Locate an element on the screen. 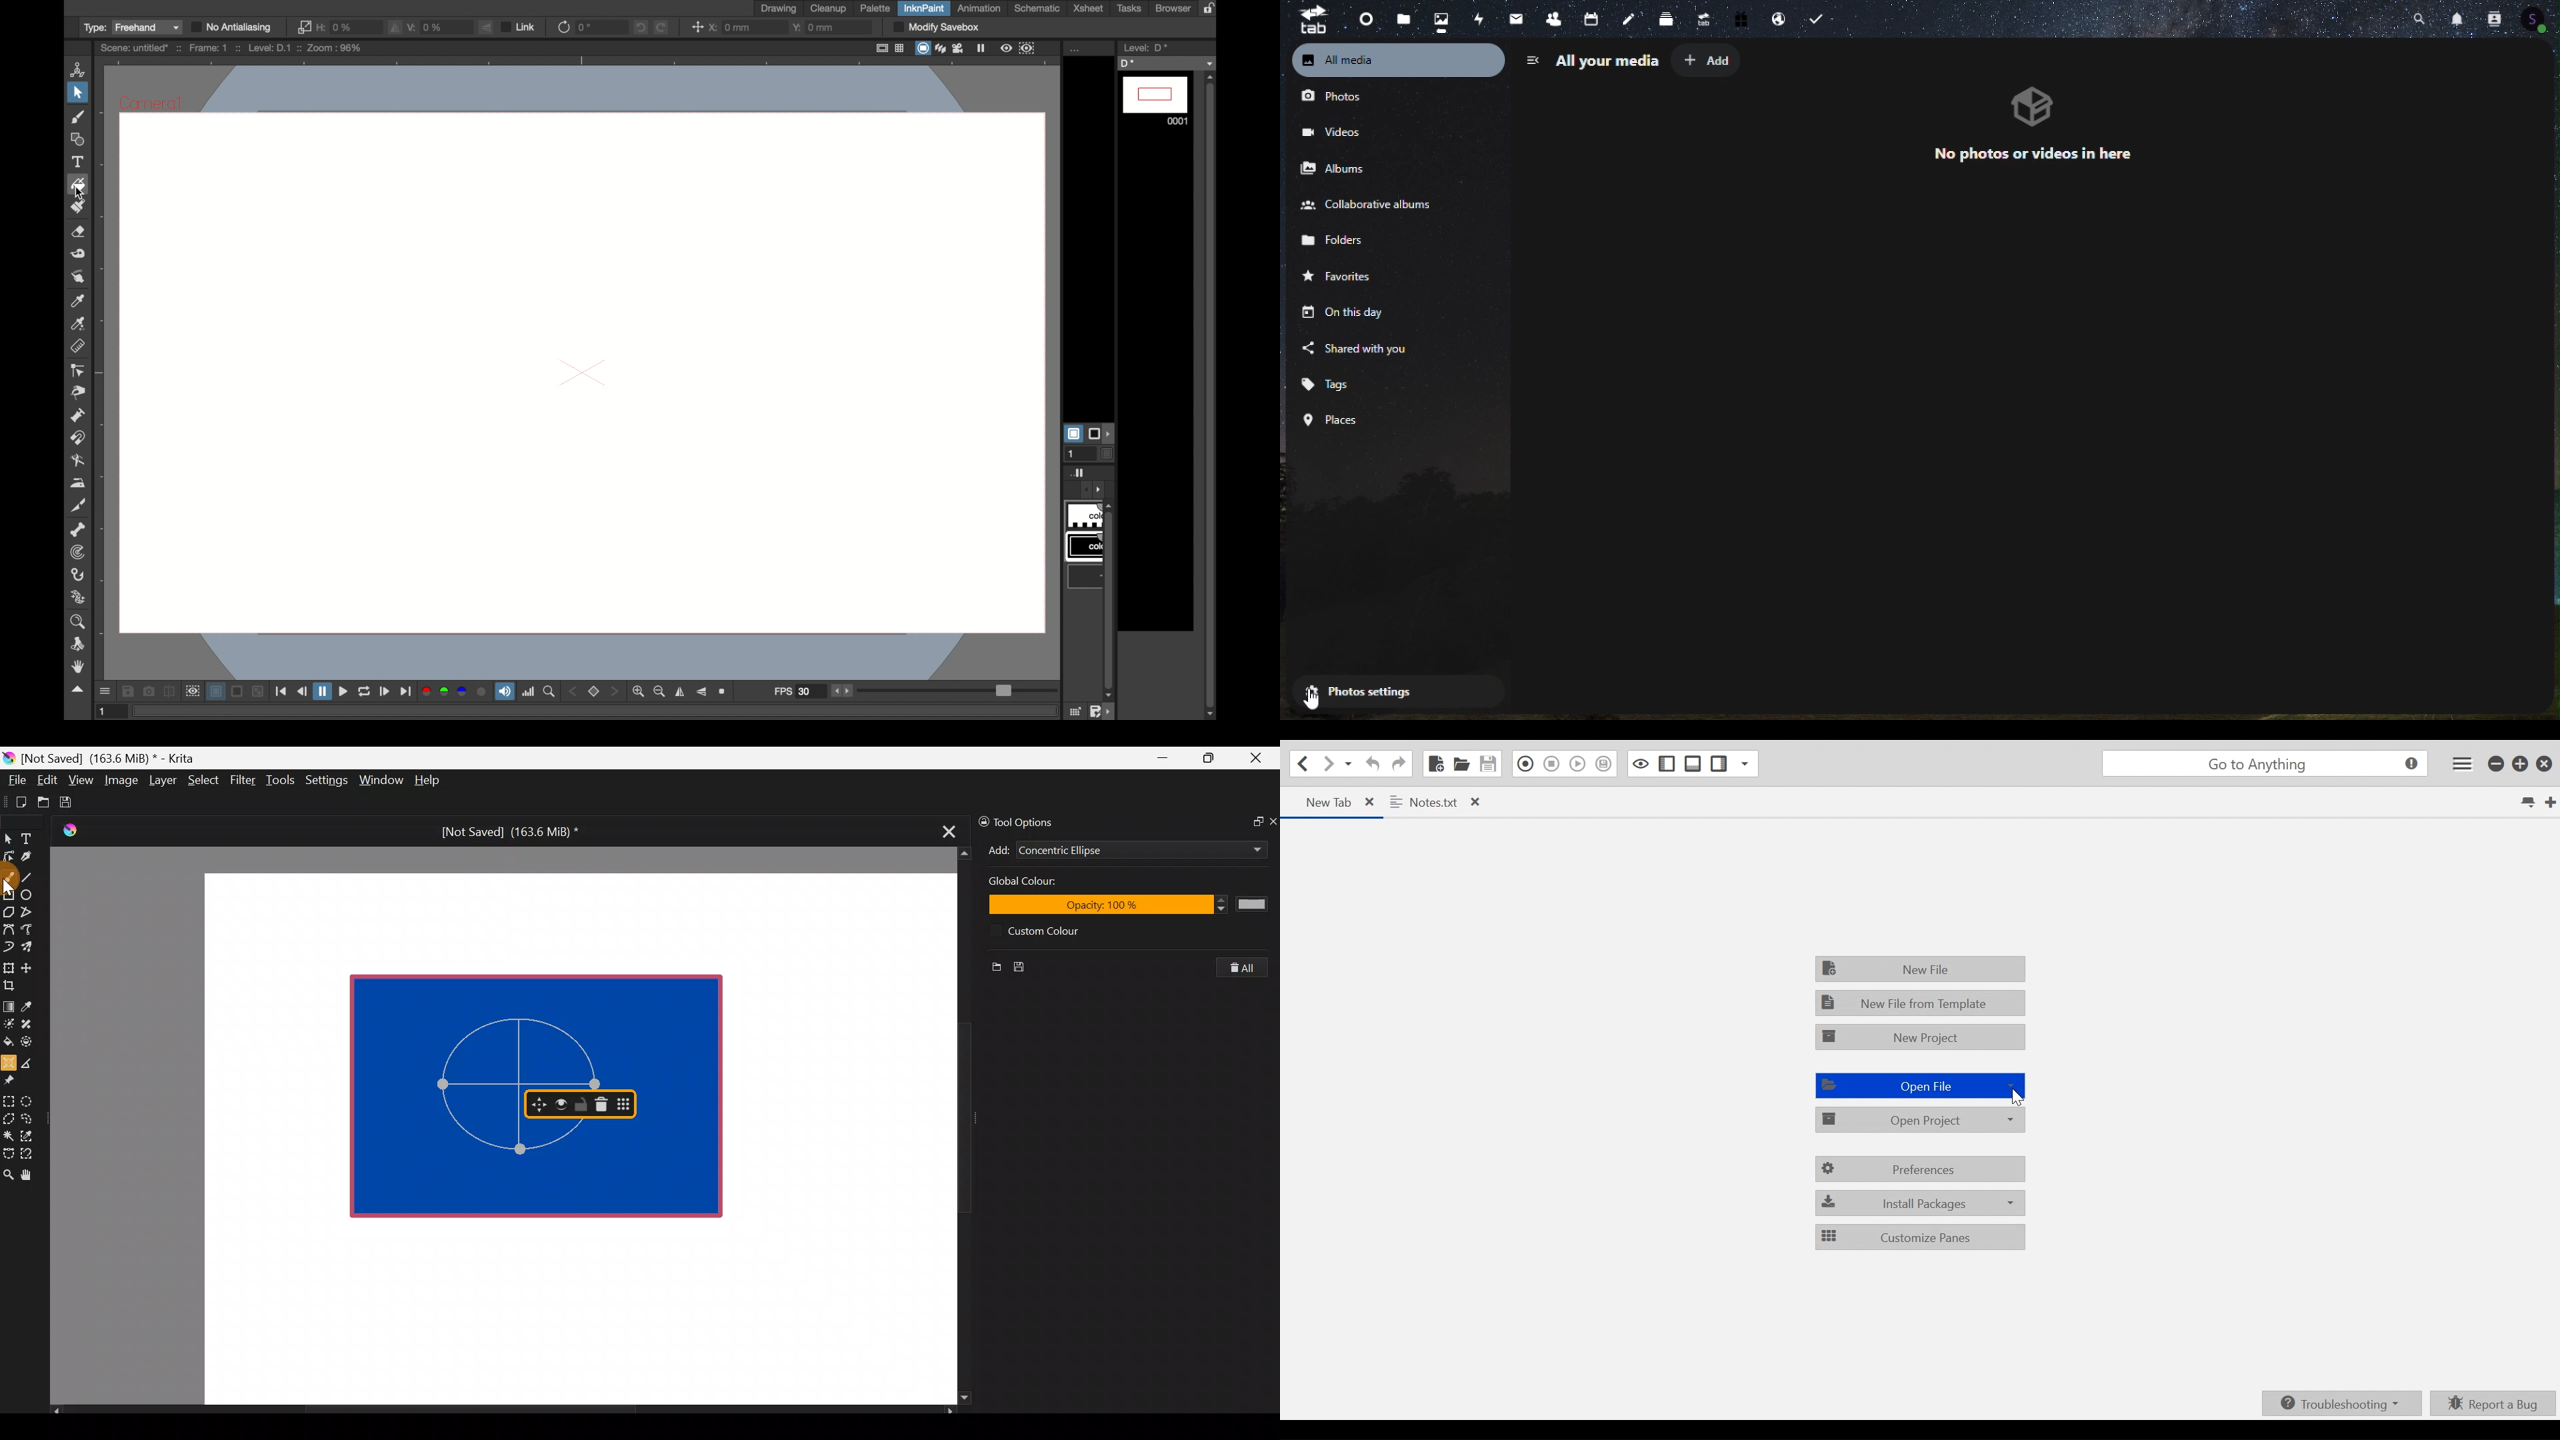 The image size is (2576, 1456). New Tab is located at coordinates (2551, 802).